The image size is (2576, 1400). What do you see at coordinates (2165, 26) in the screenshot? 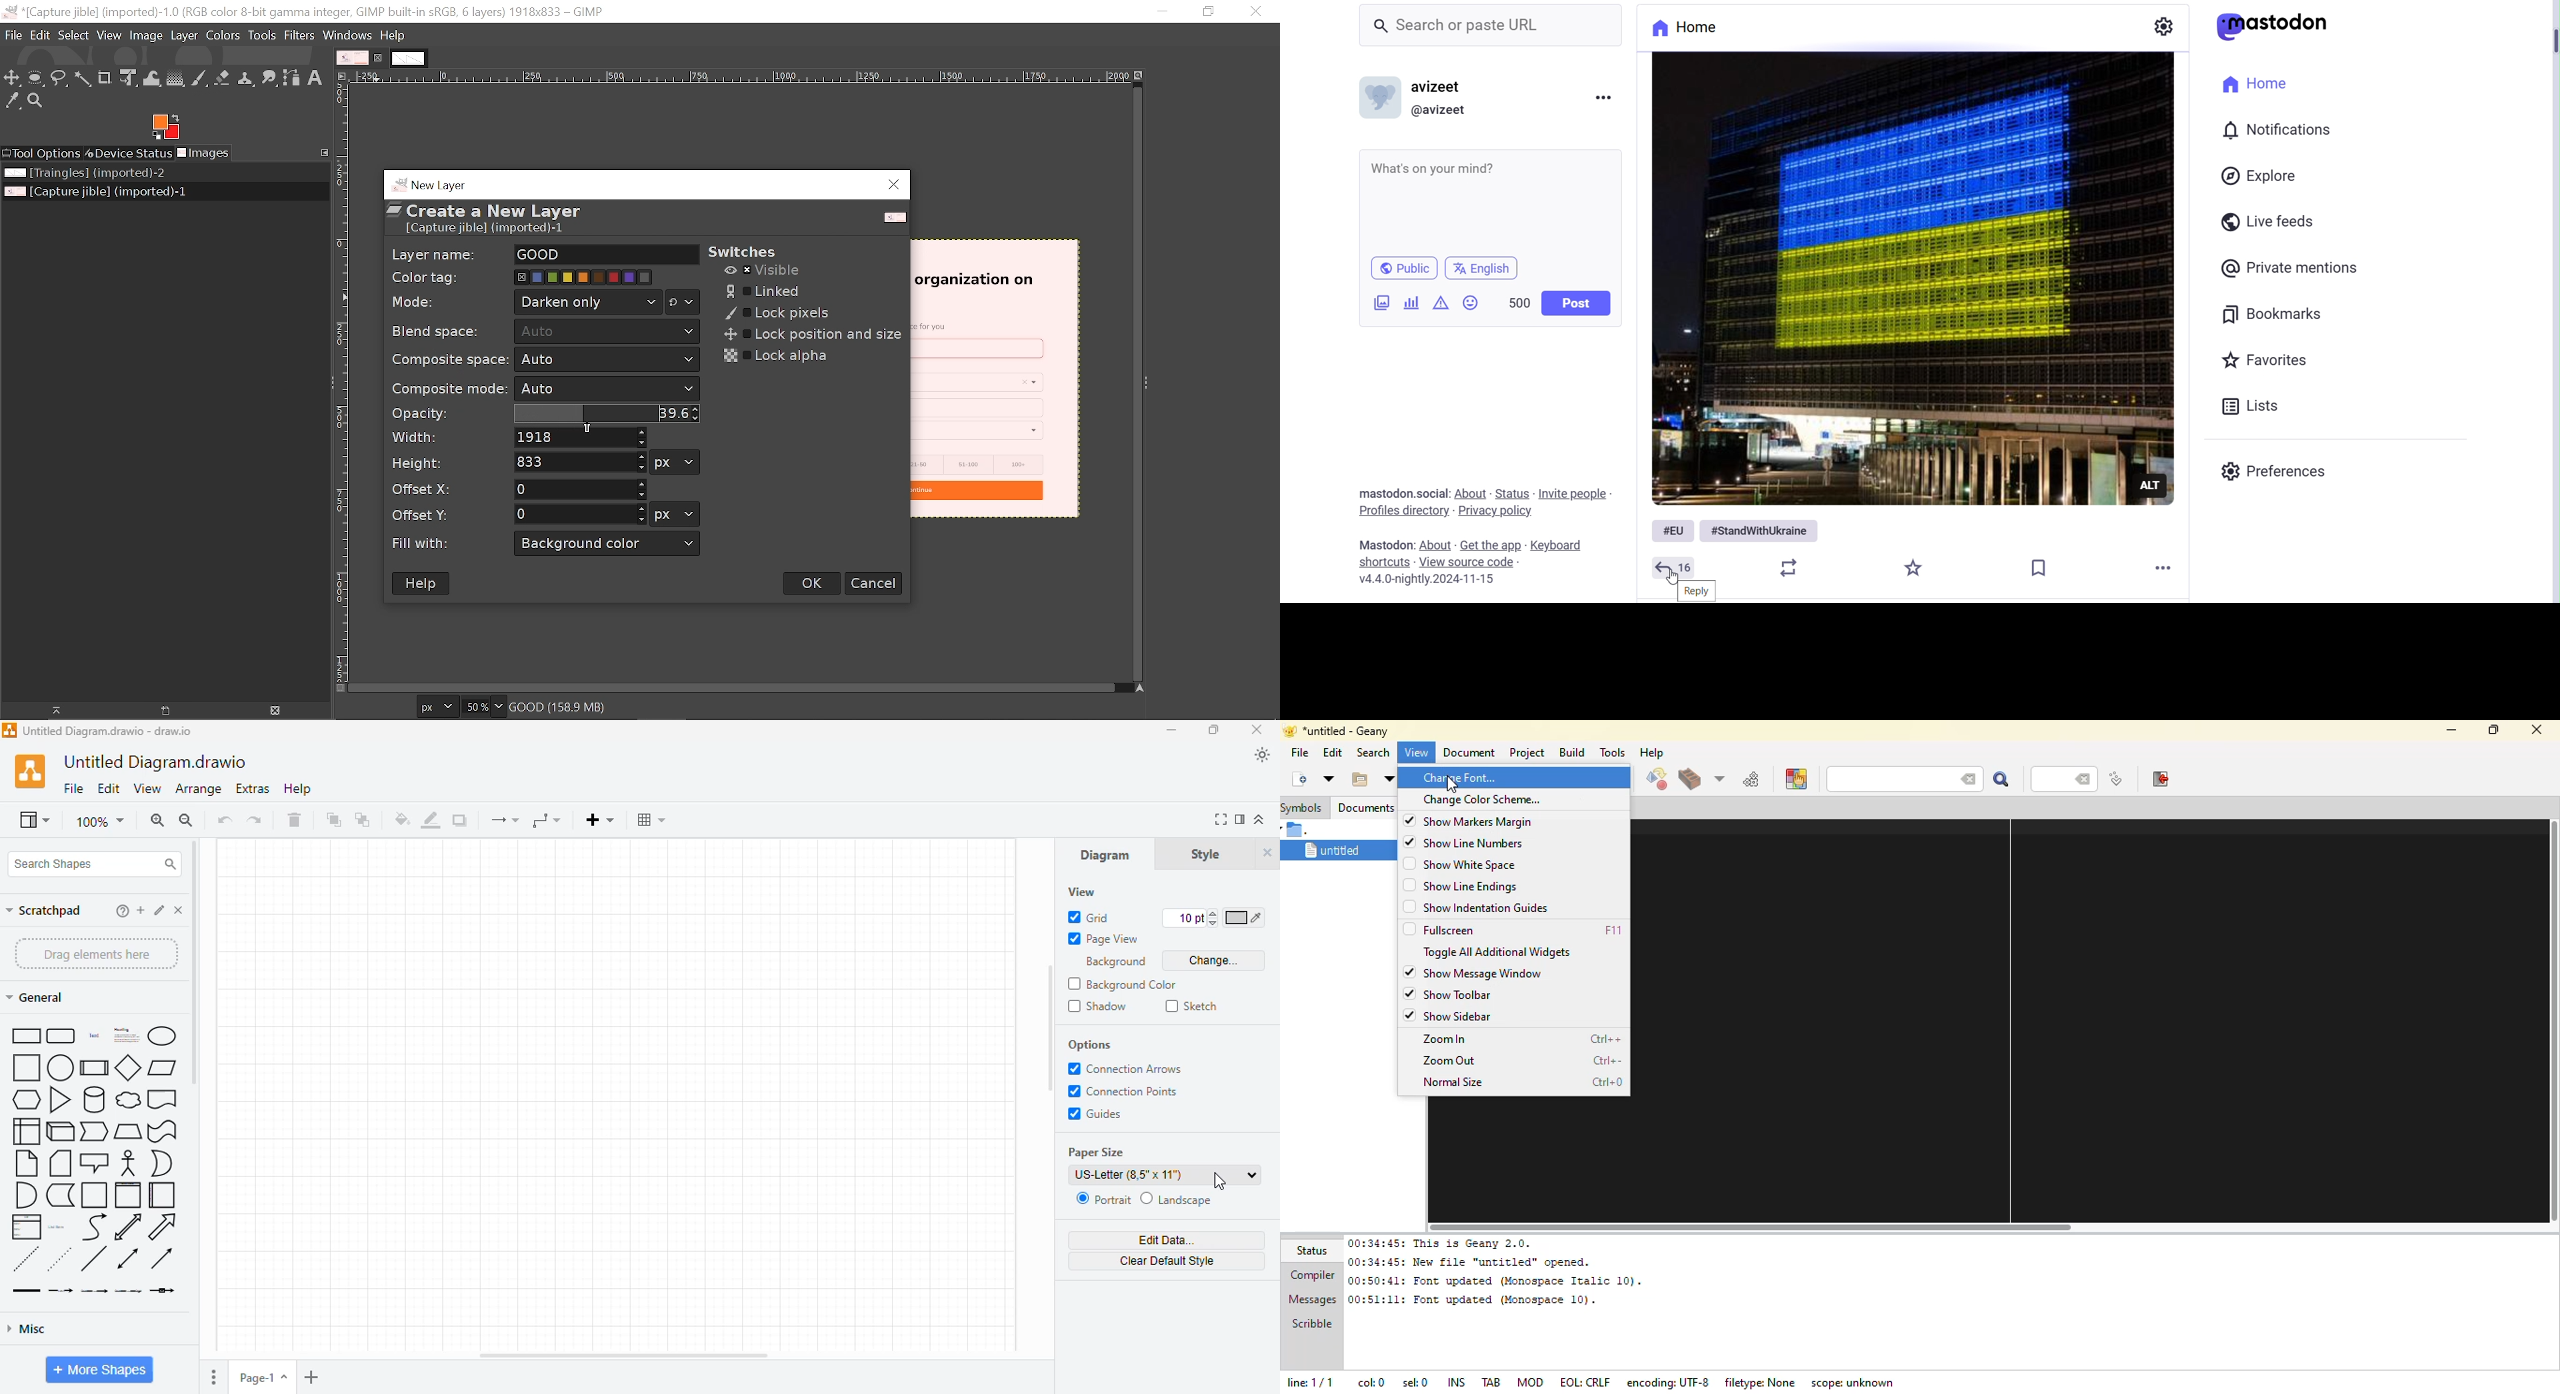
I see `Settings` at bounding box center [2165, 26].